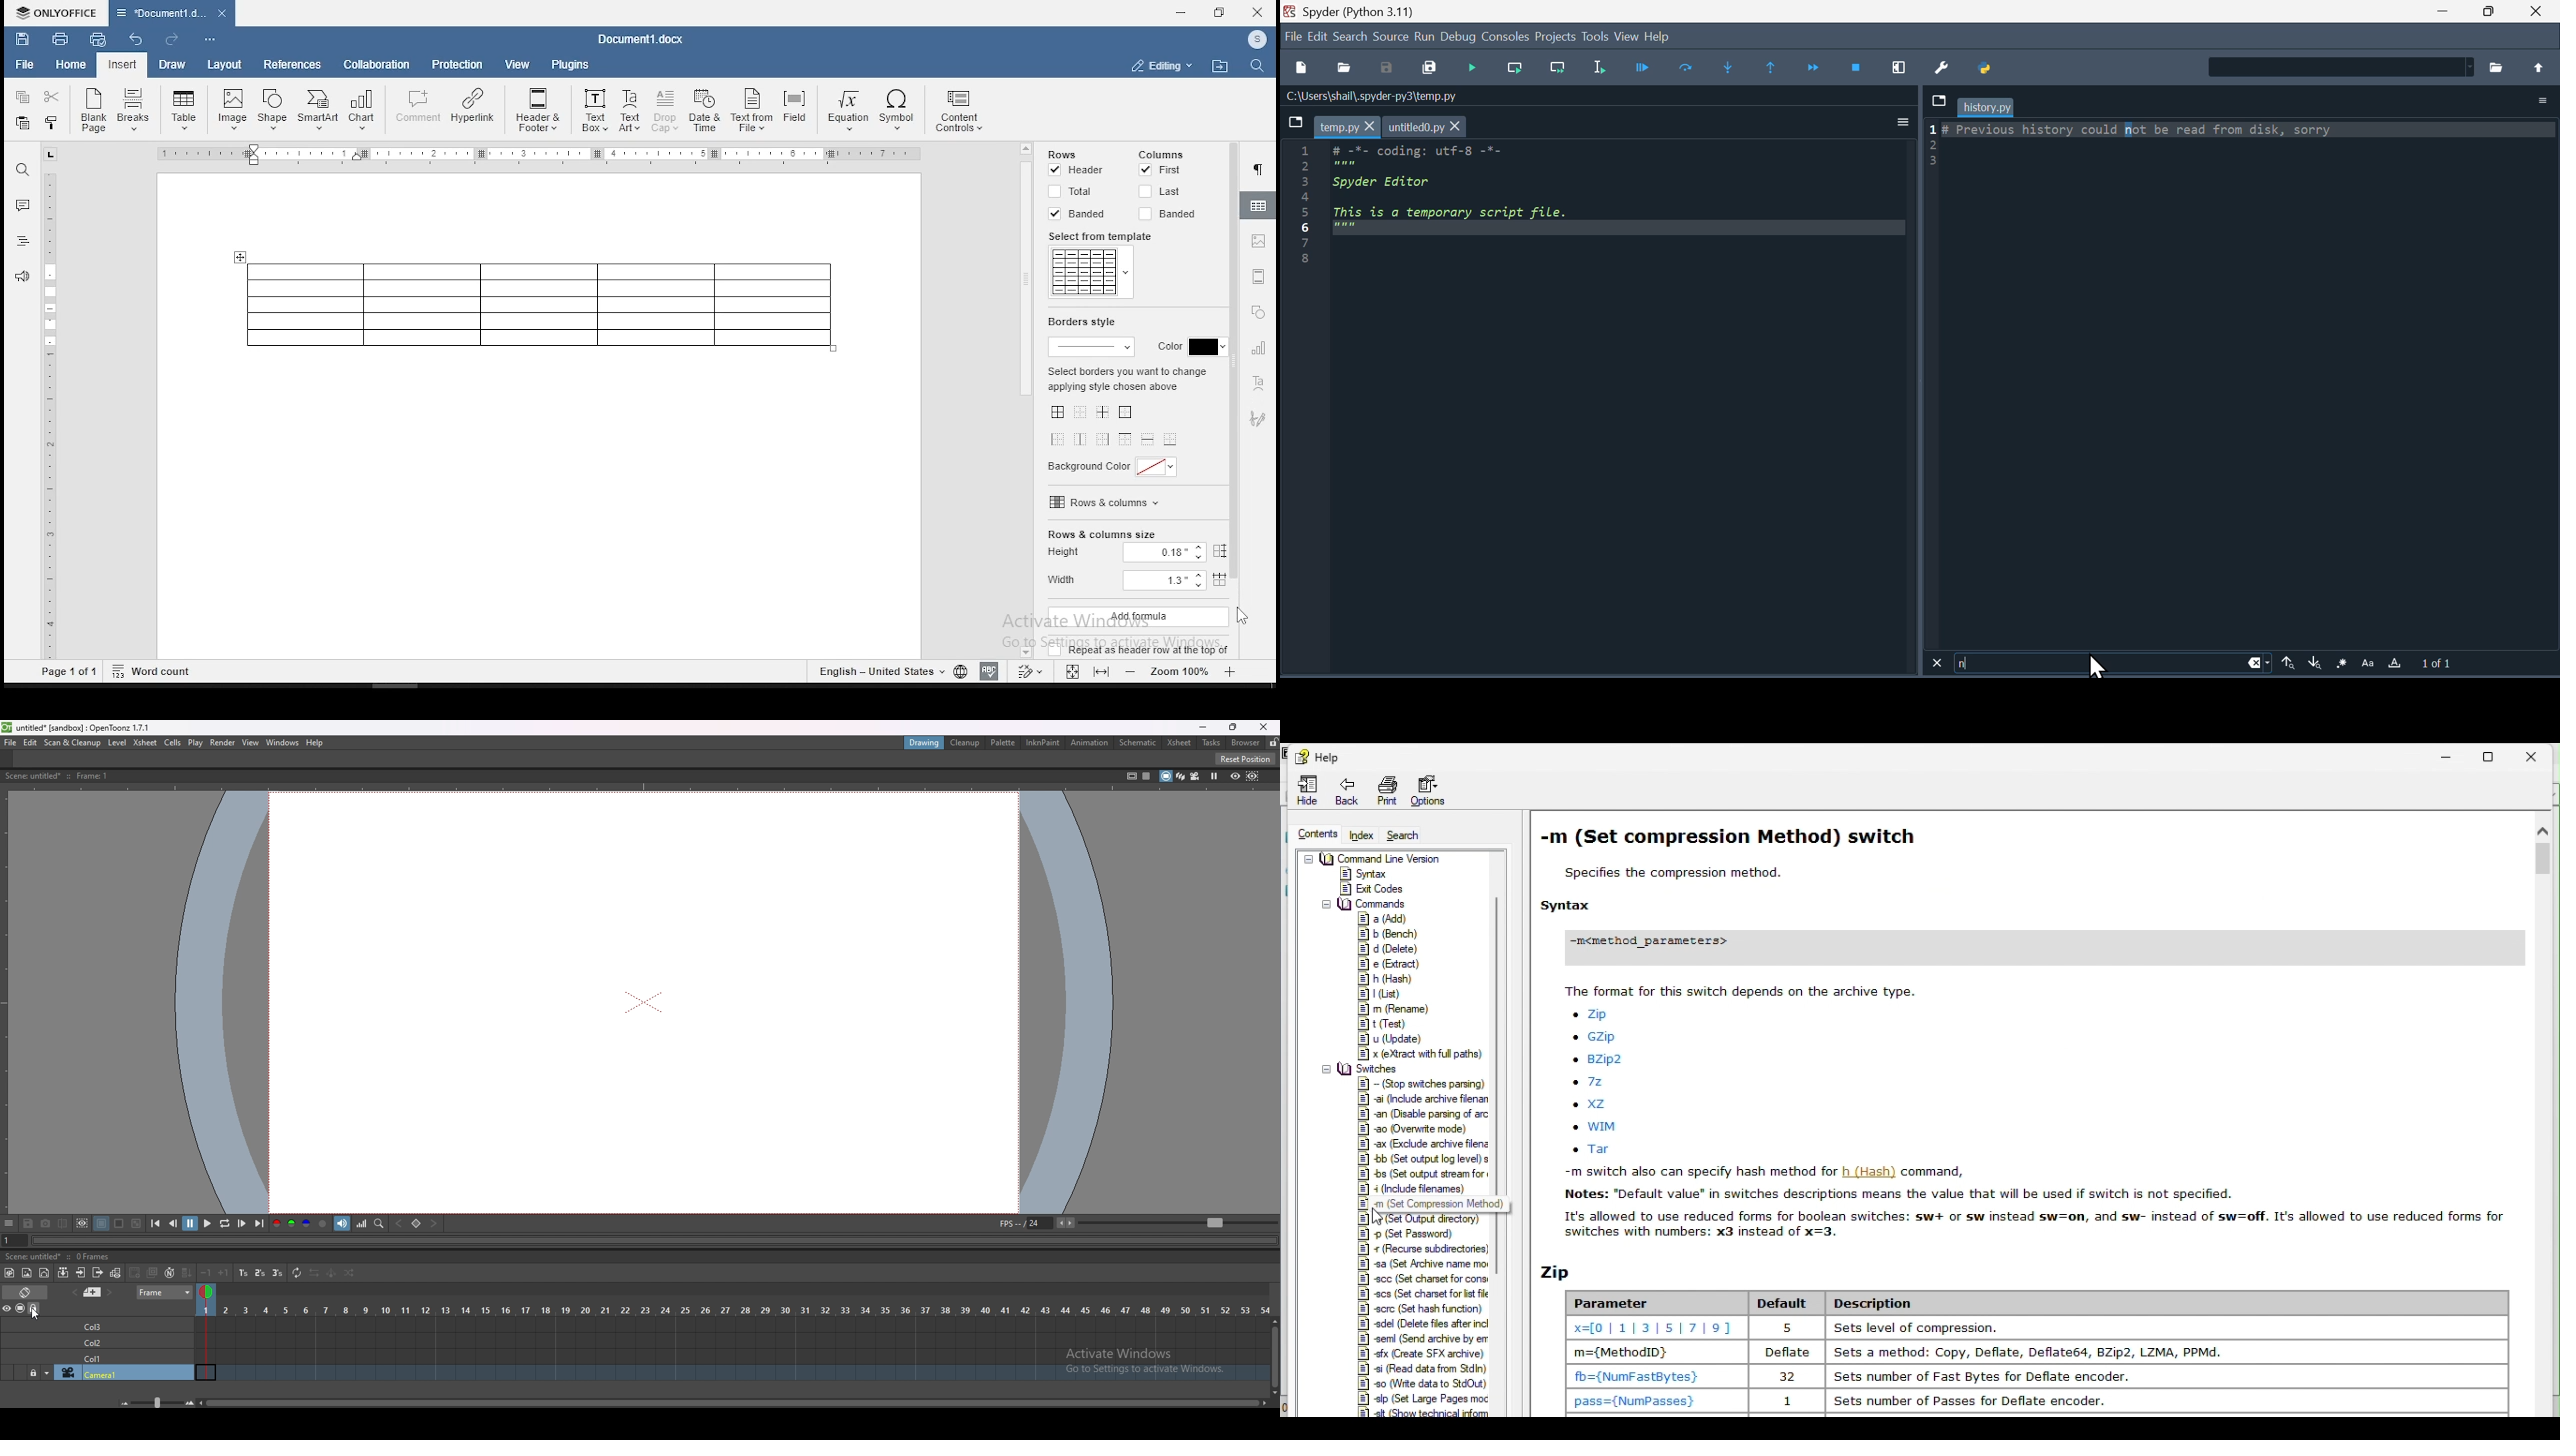 Image resolution: width=2576 pixels, height=1456 pixels. Describe the element at coordinates (1692, 67) in the screenshot. I see `Run cell` at that location.